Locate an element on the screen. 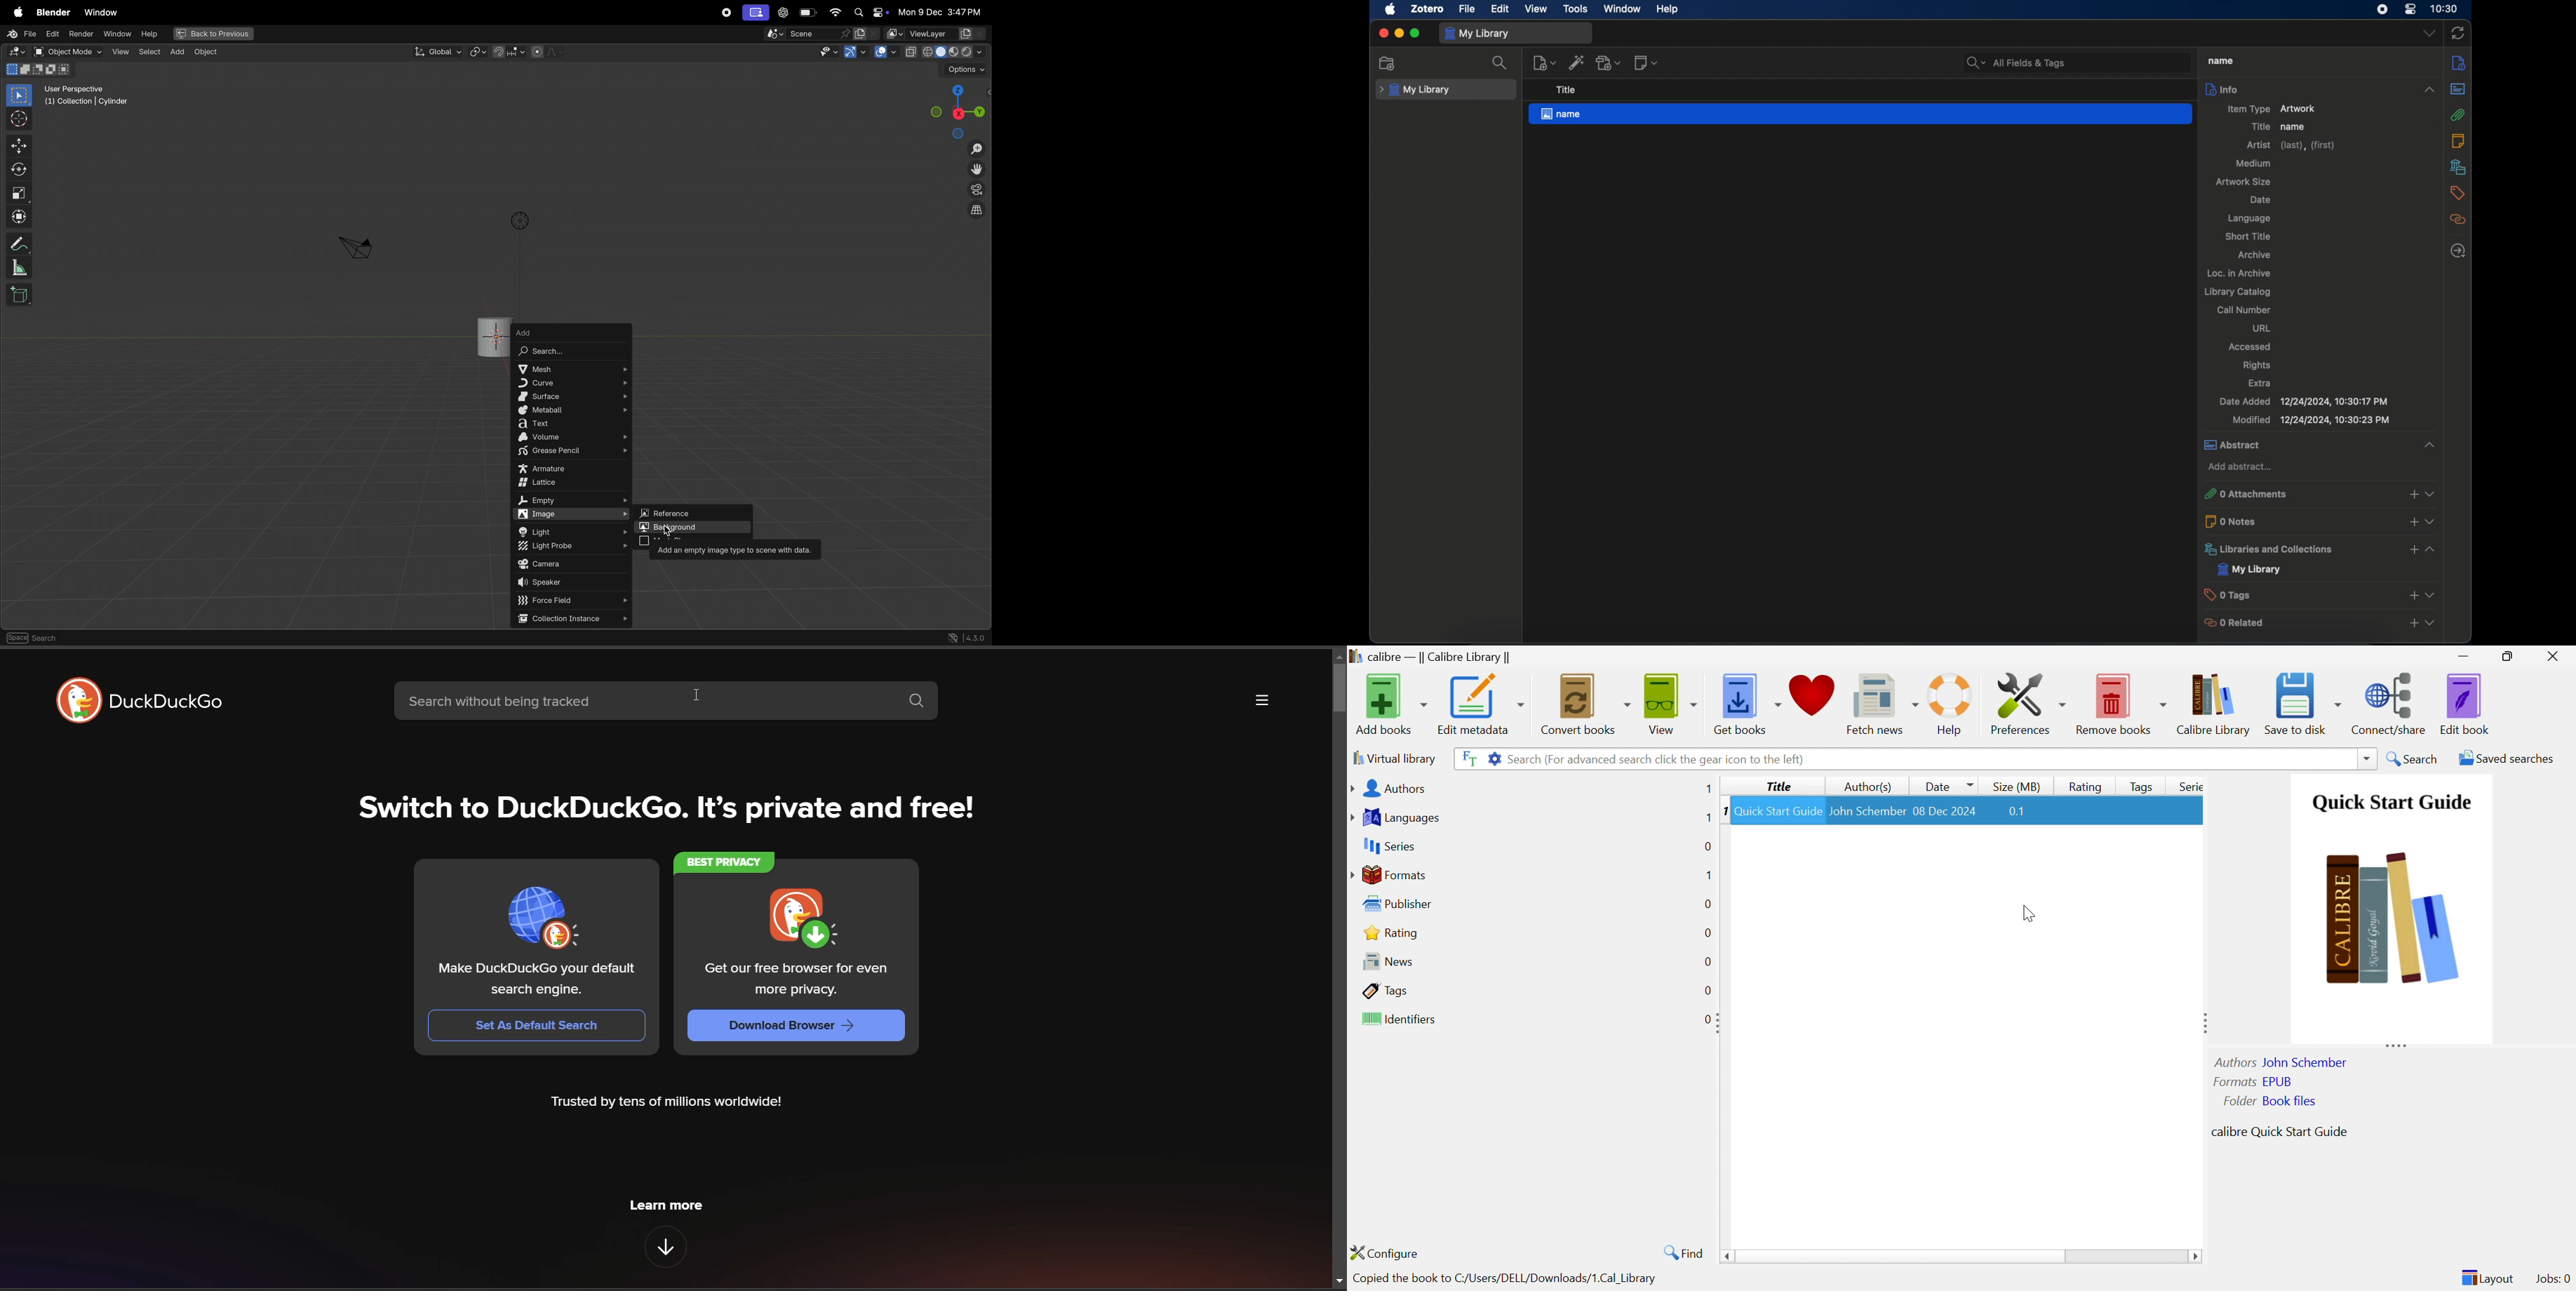 The height and width of the screenshot is (1316, 2576). Authors: John Schember is located at coordinates (2283, 1061).